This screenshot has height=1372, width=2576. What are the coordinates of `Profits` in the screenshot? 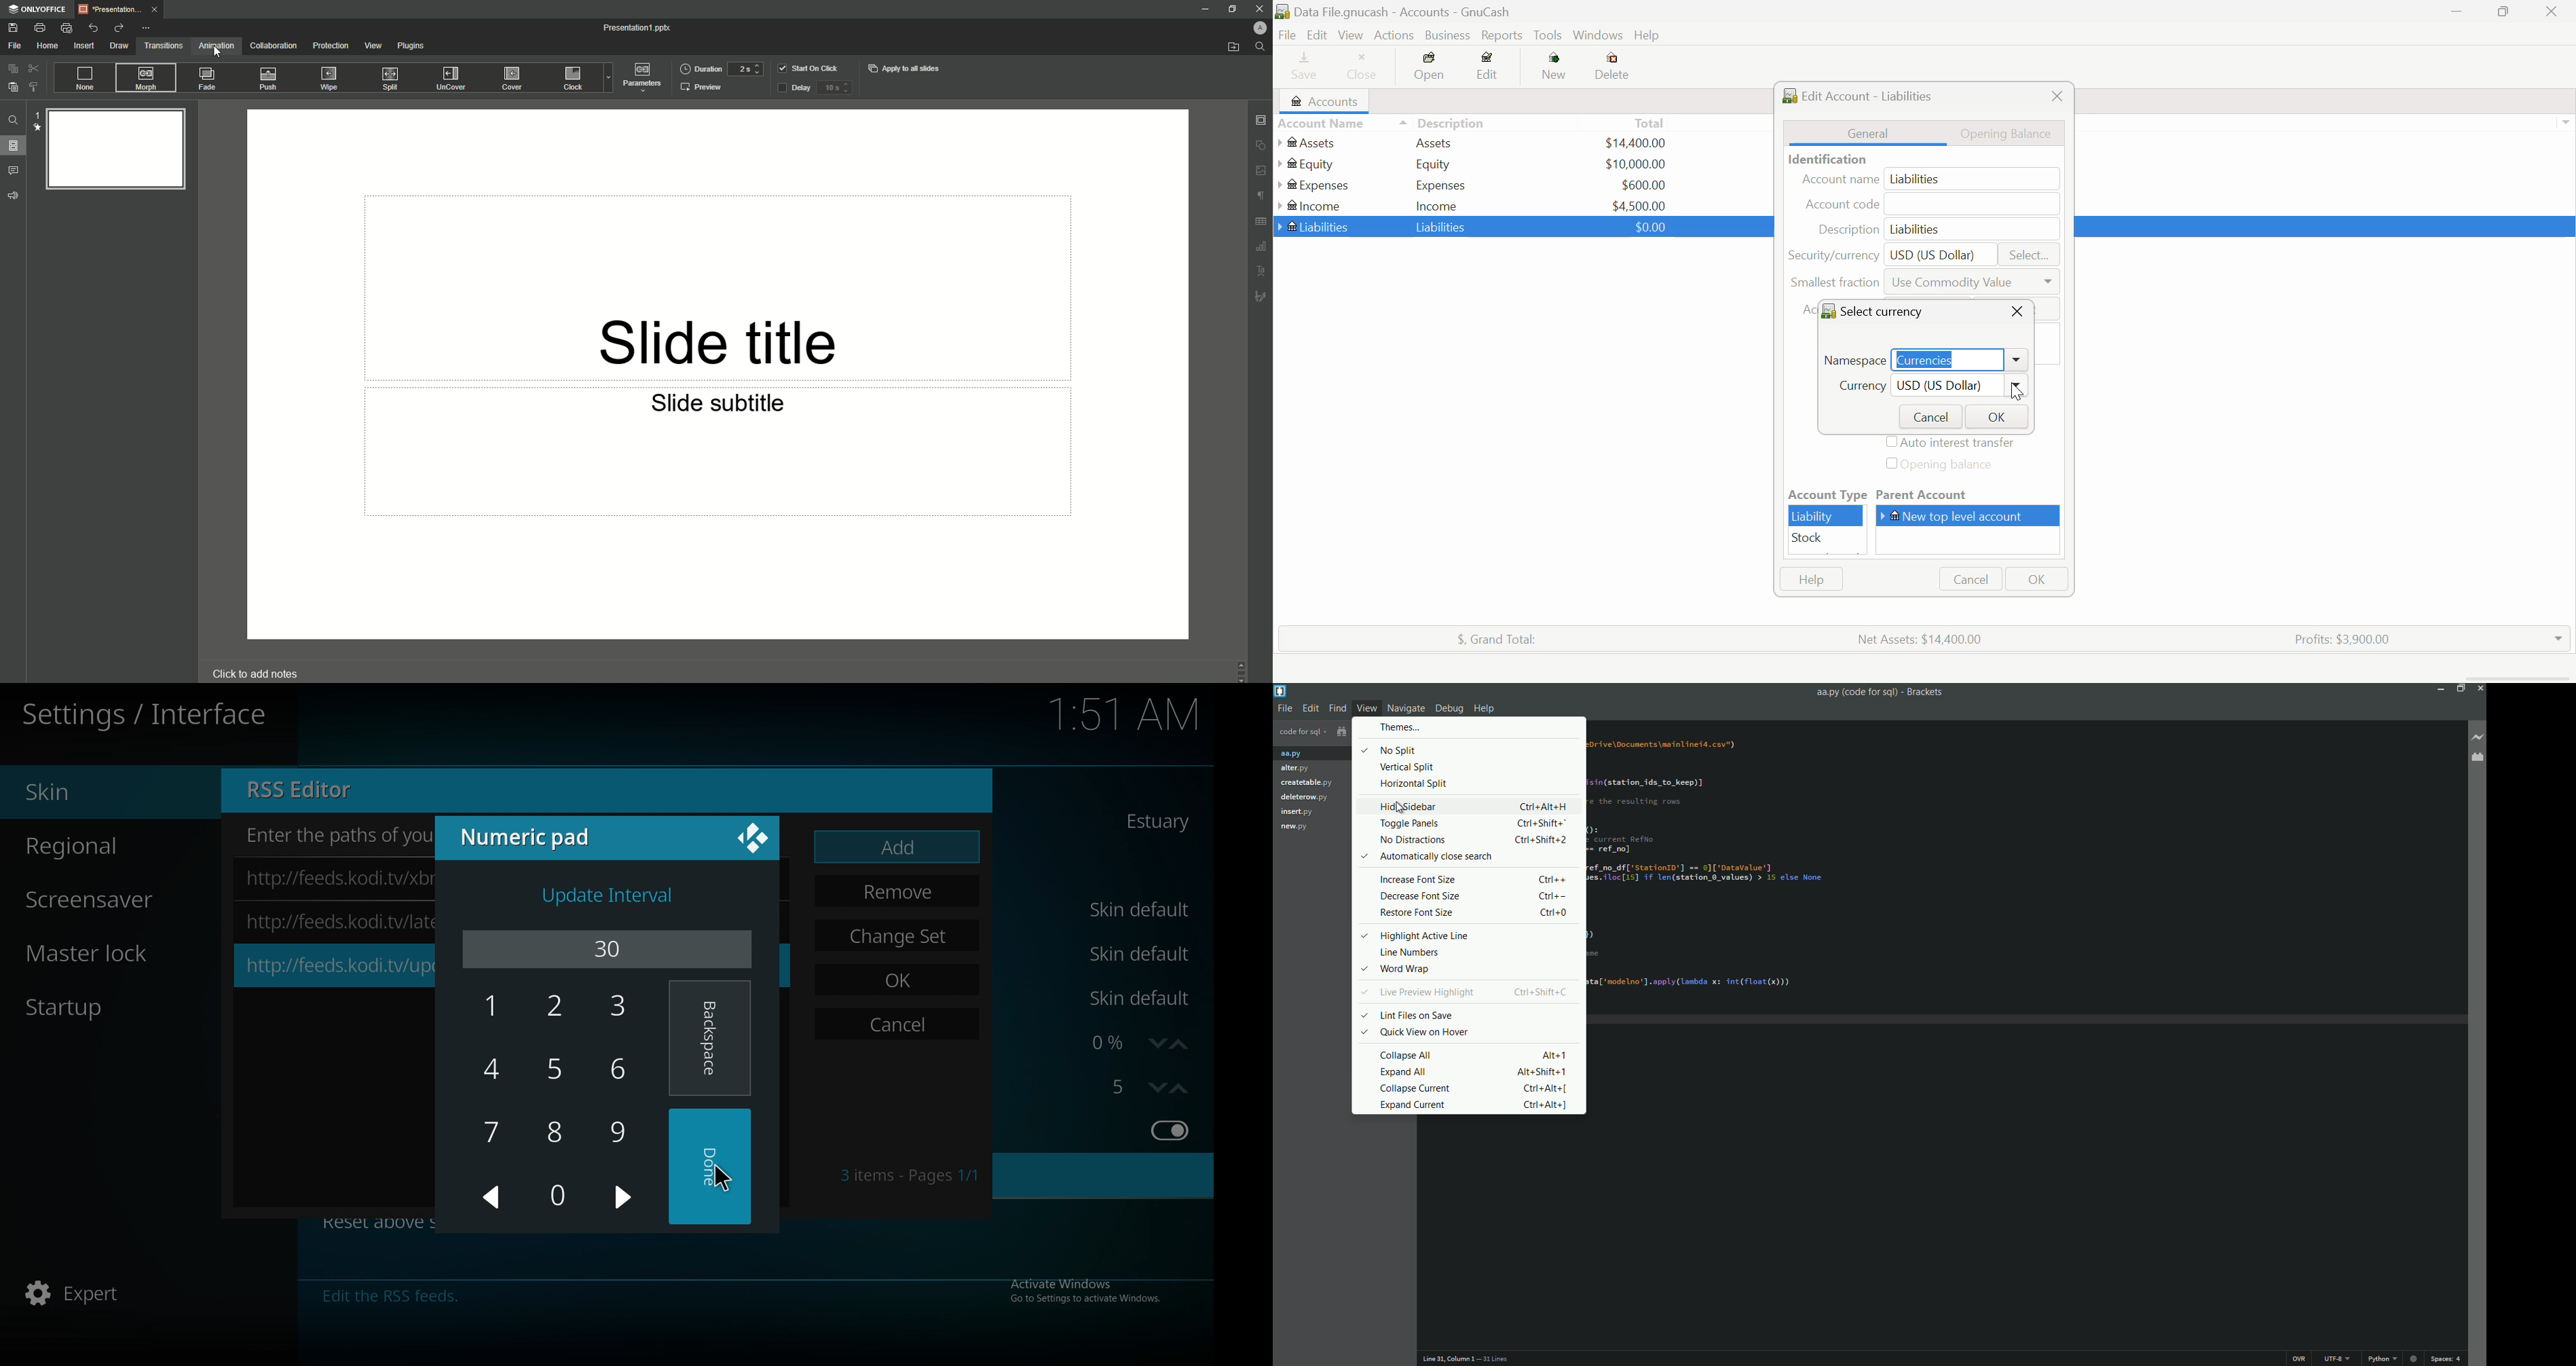 It's located at (2336, 638).